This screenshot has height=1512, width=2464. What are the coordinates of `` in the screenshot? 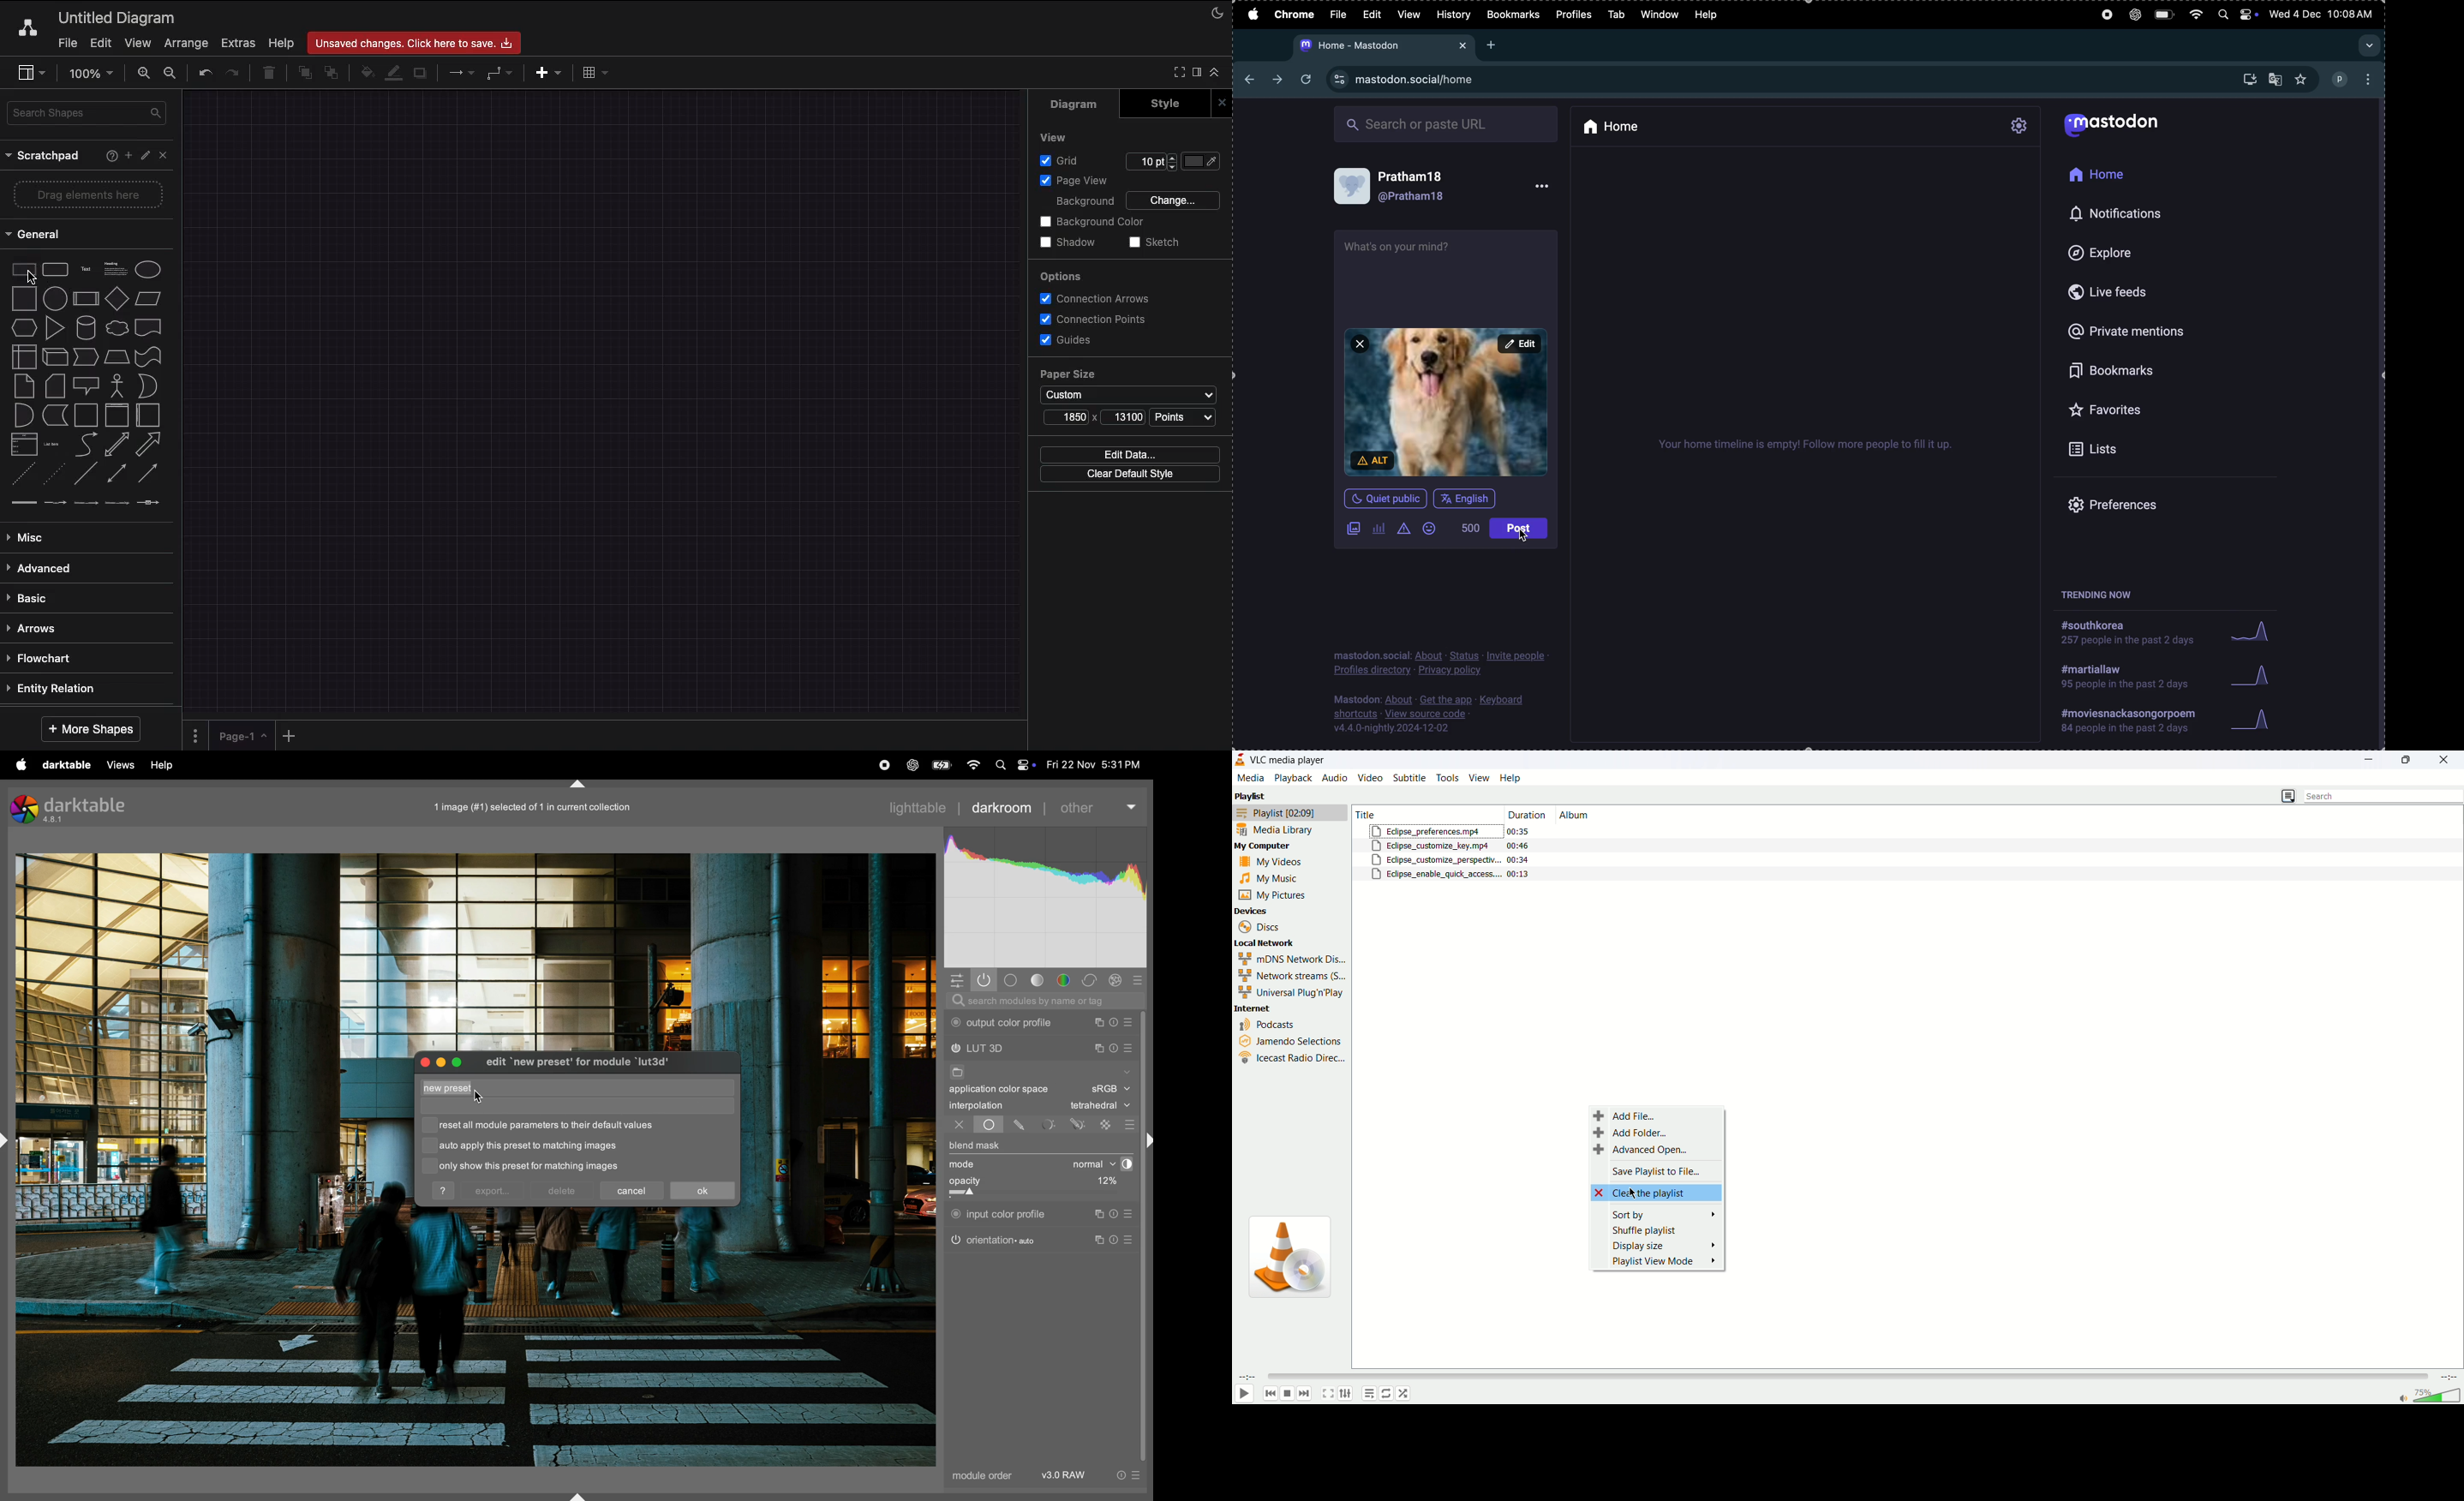 It's located at (1147, 1142).